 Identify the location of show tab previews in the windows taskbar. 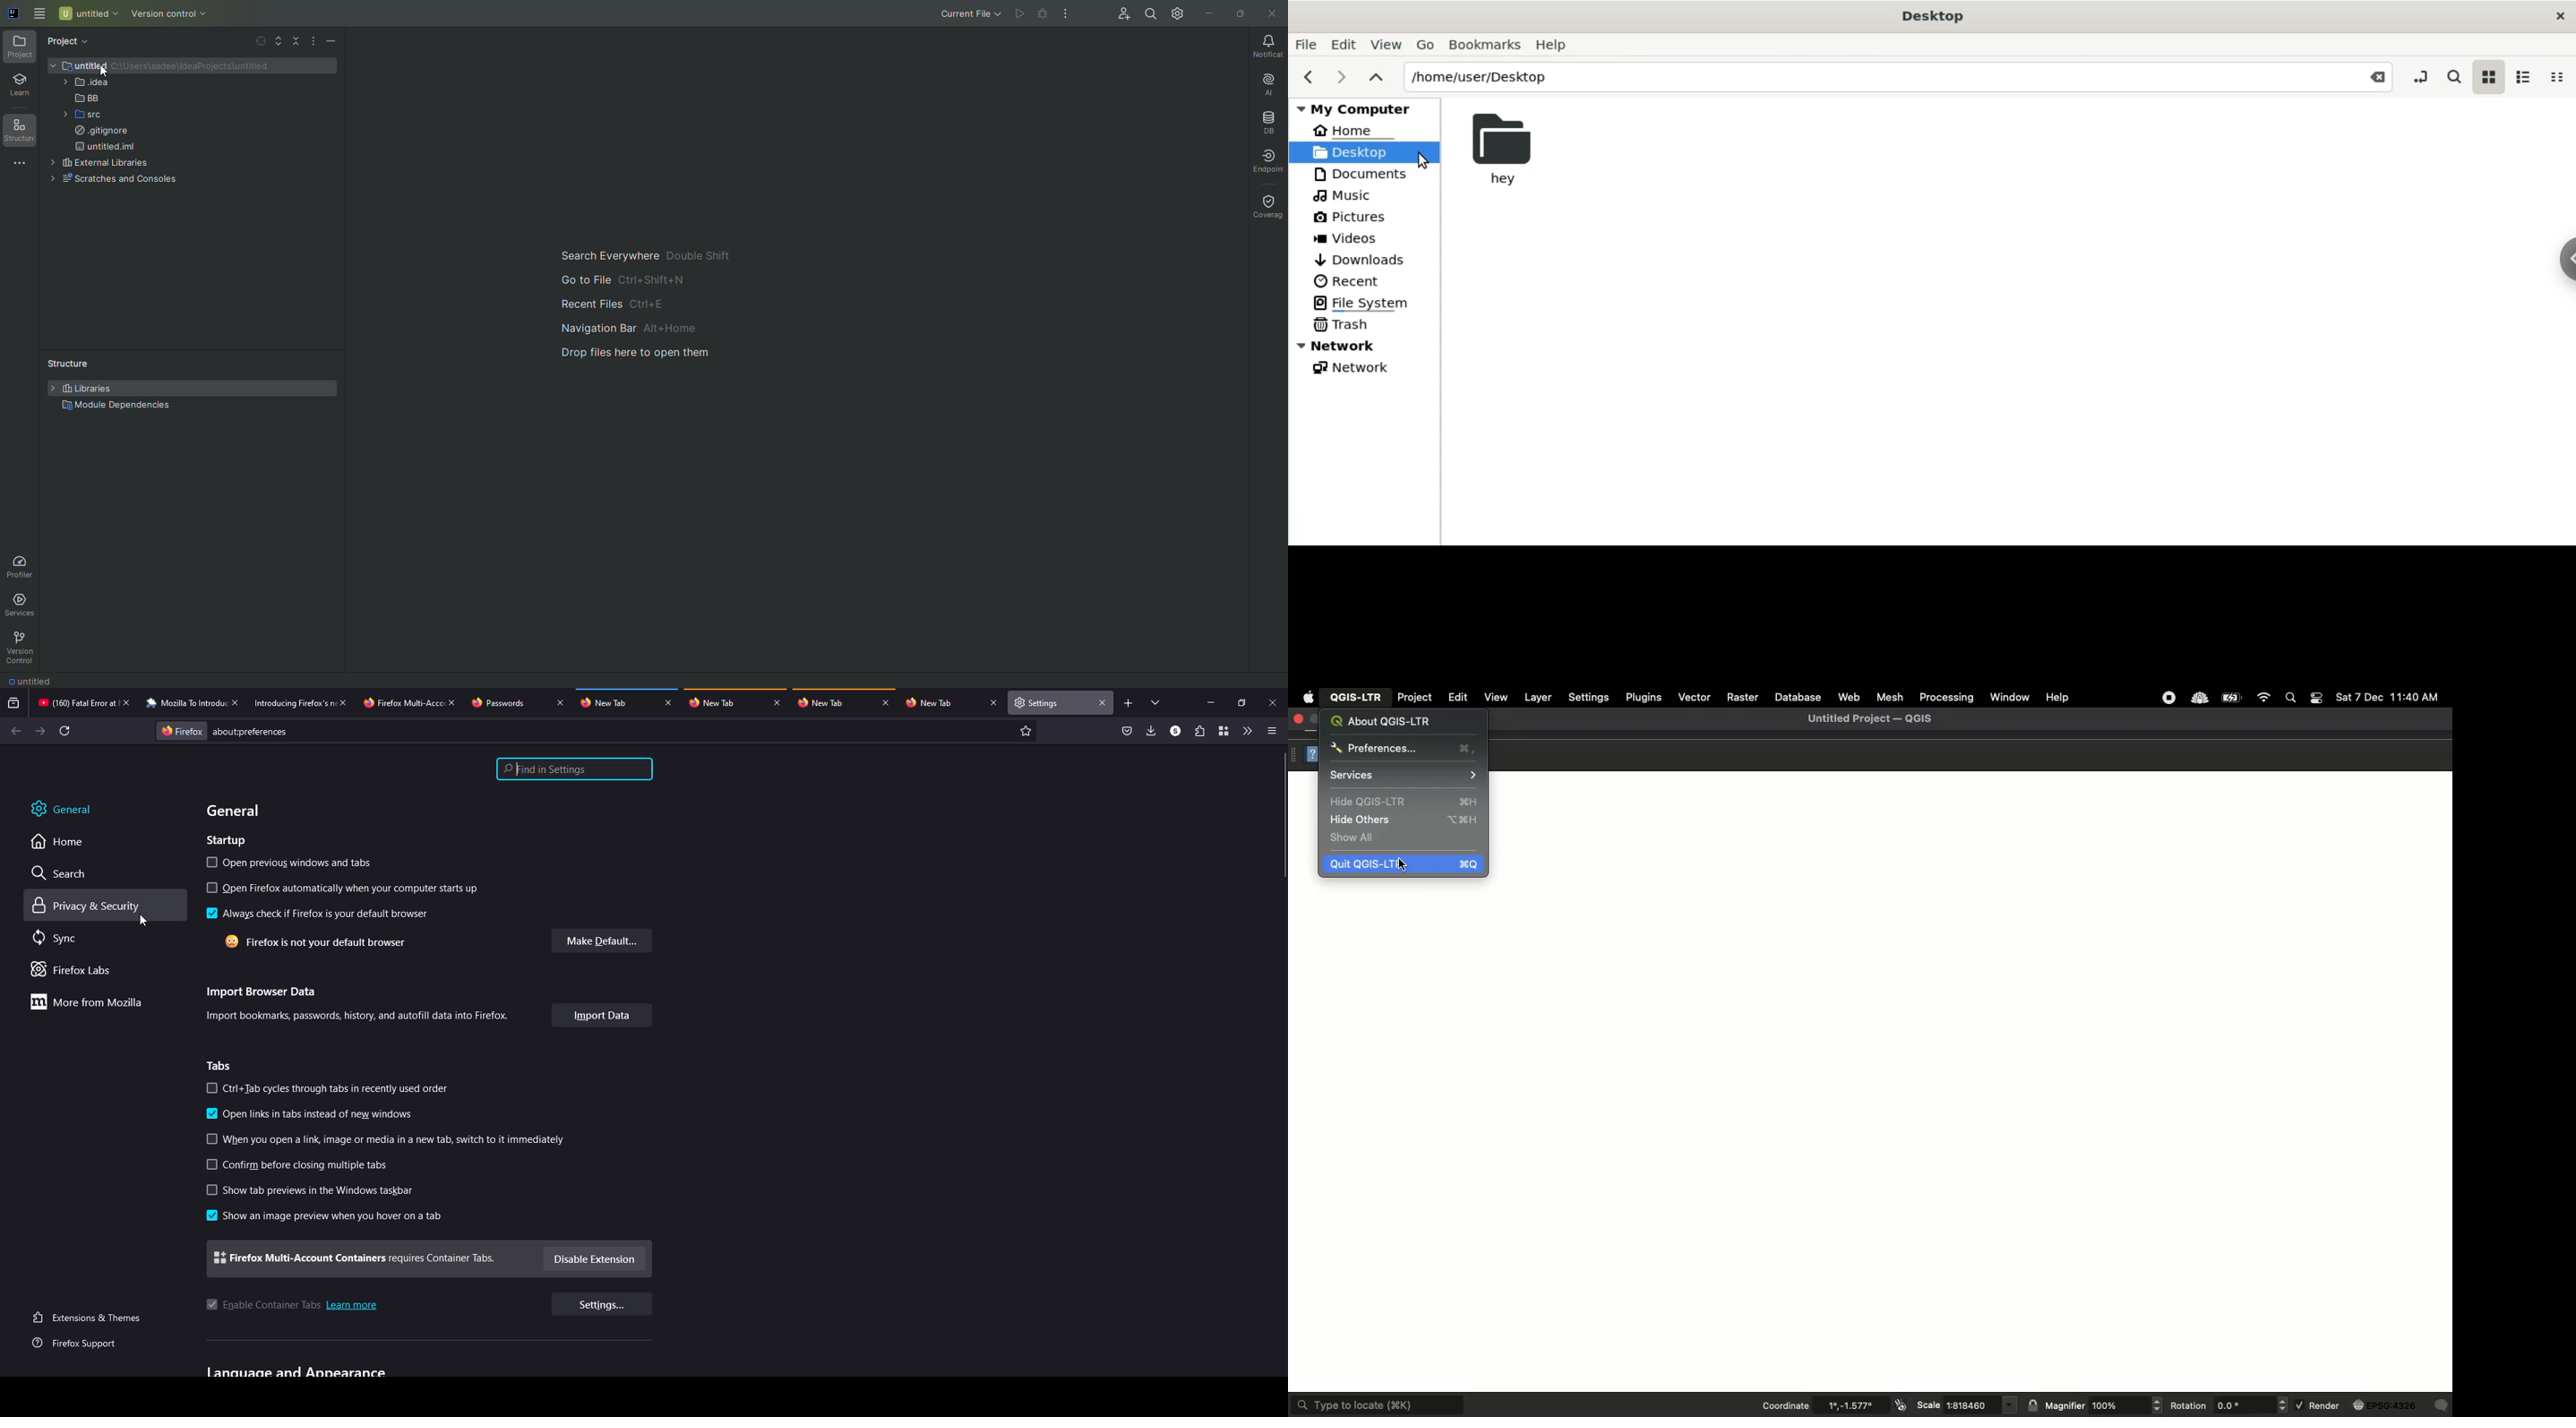
(324, 1191).